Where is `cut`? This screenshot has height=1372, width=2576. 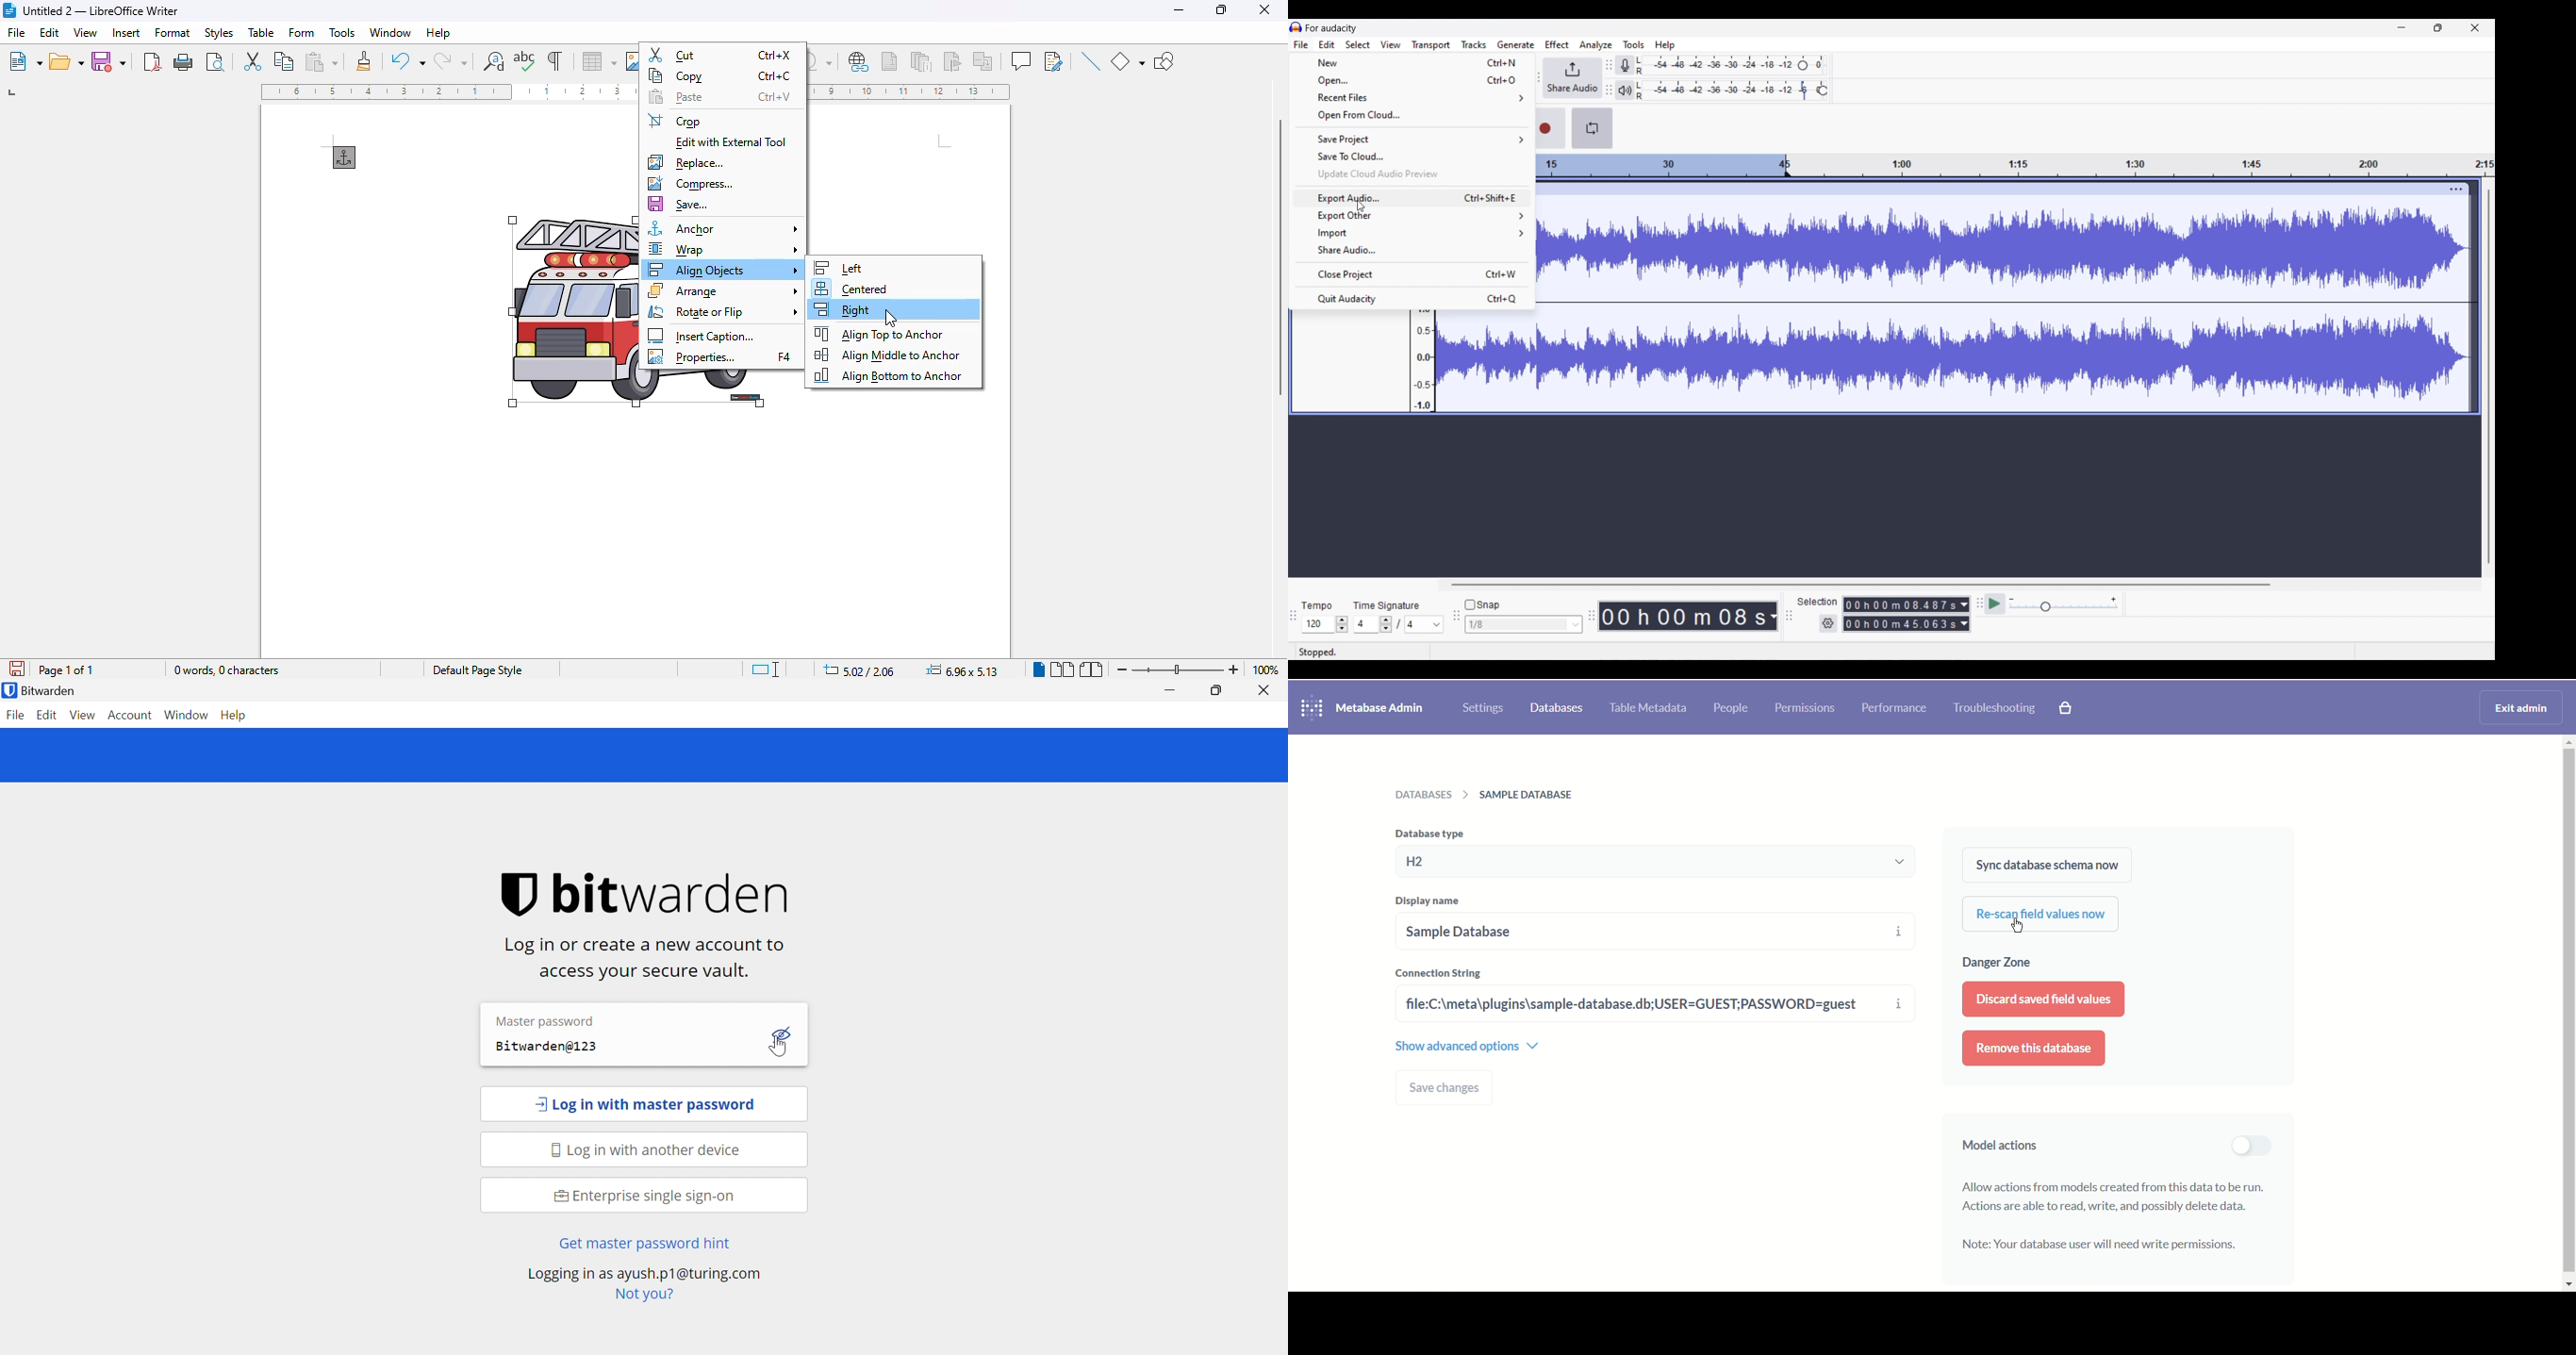 cut is located at coordinates (252, 59).